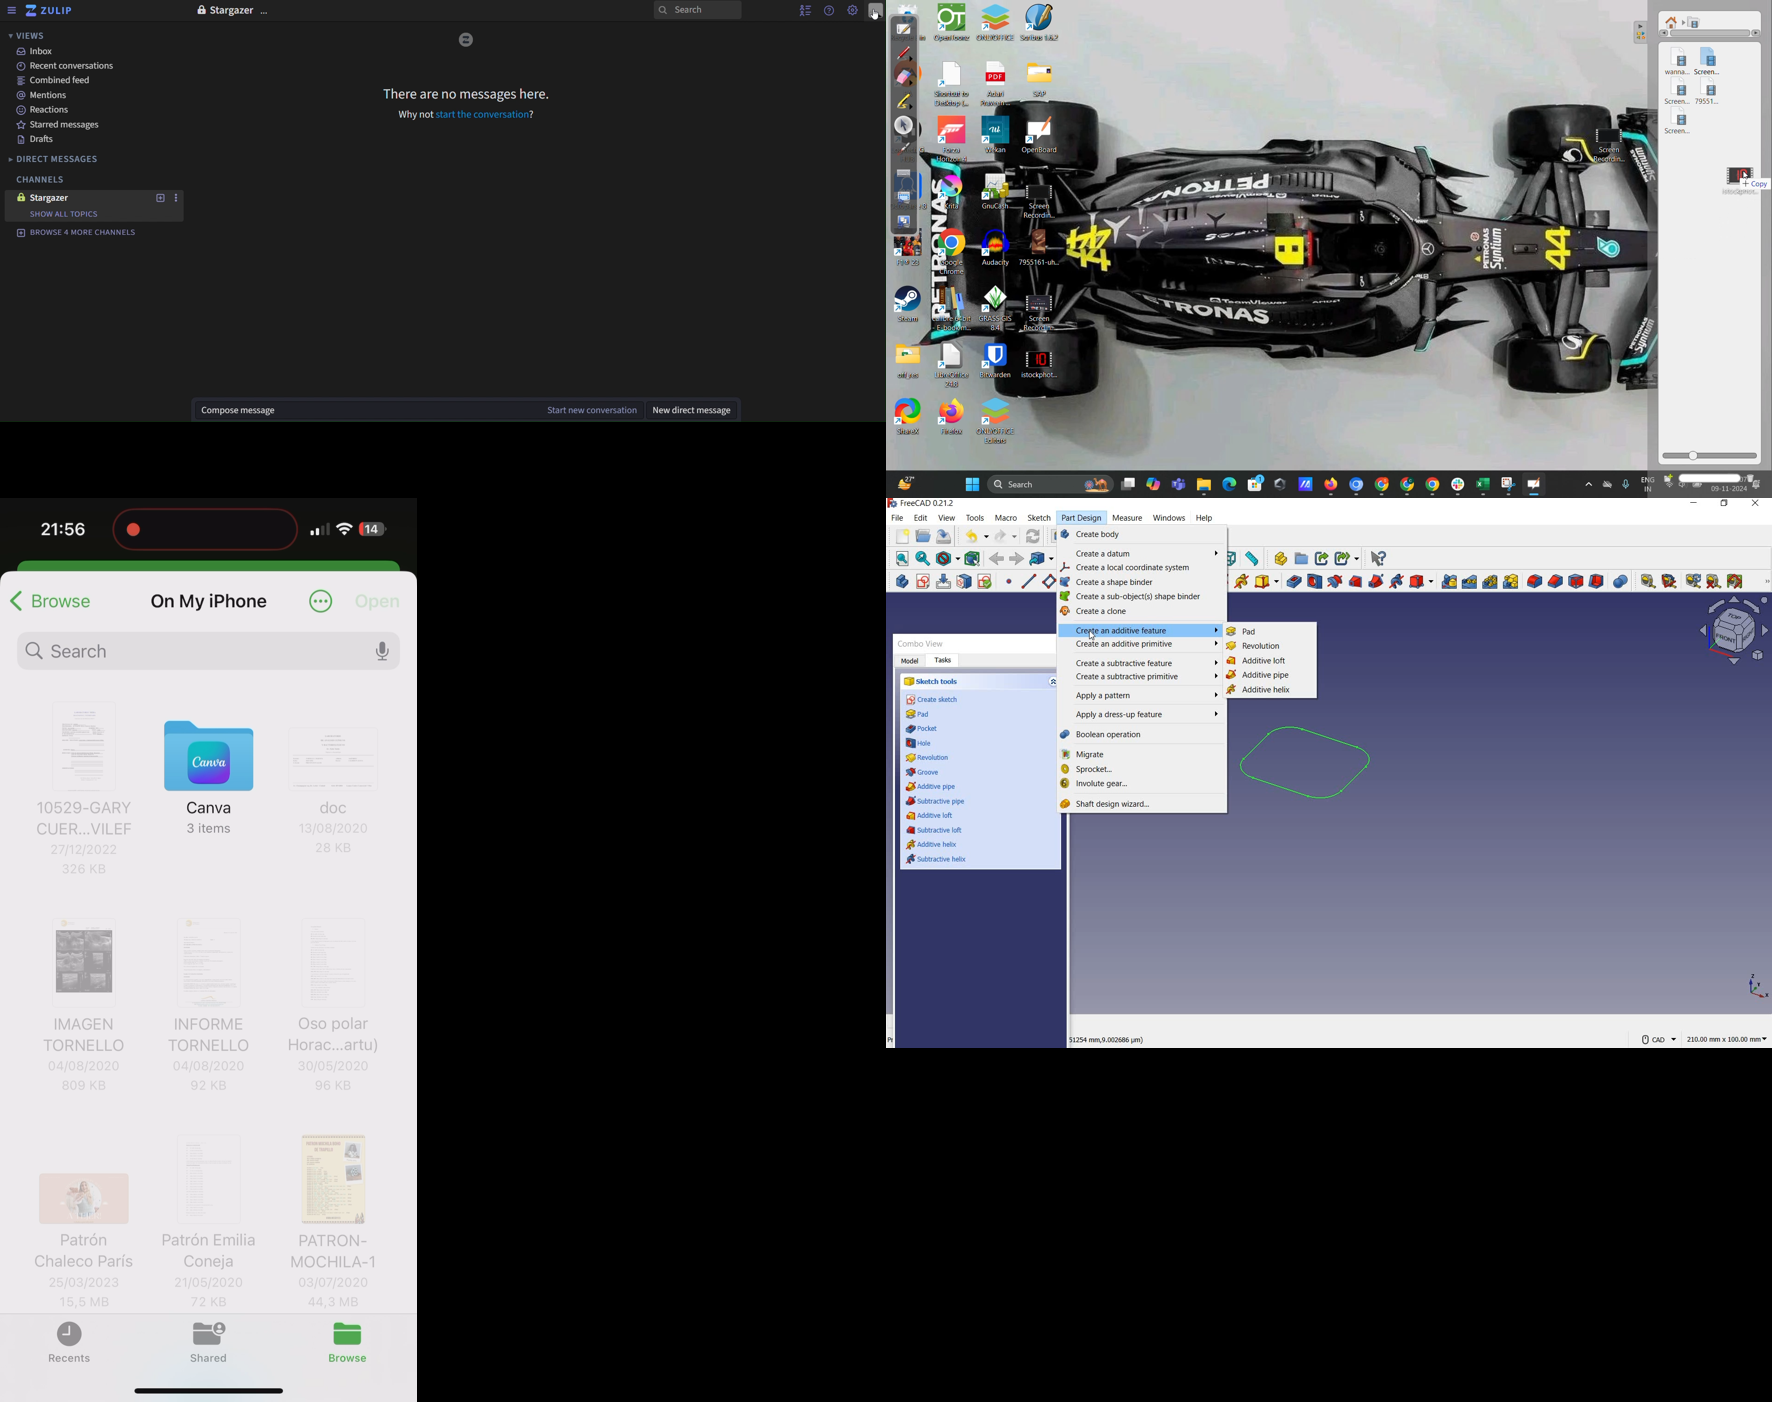 The height and width of the screenshot is (1428, 1792). I want to click on create a datum, so click(1145, 554).